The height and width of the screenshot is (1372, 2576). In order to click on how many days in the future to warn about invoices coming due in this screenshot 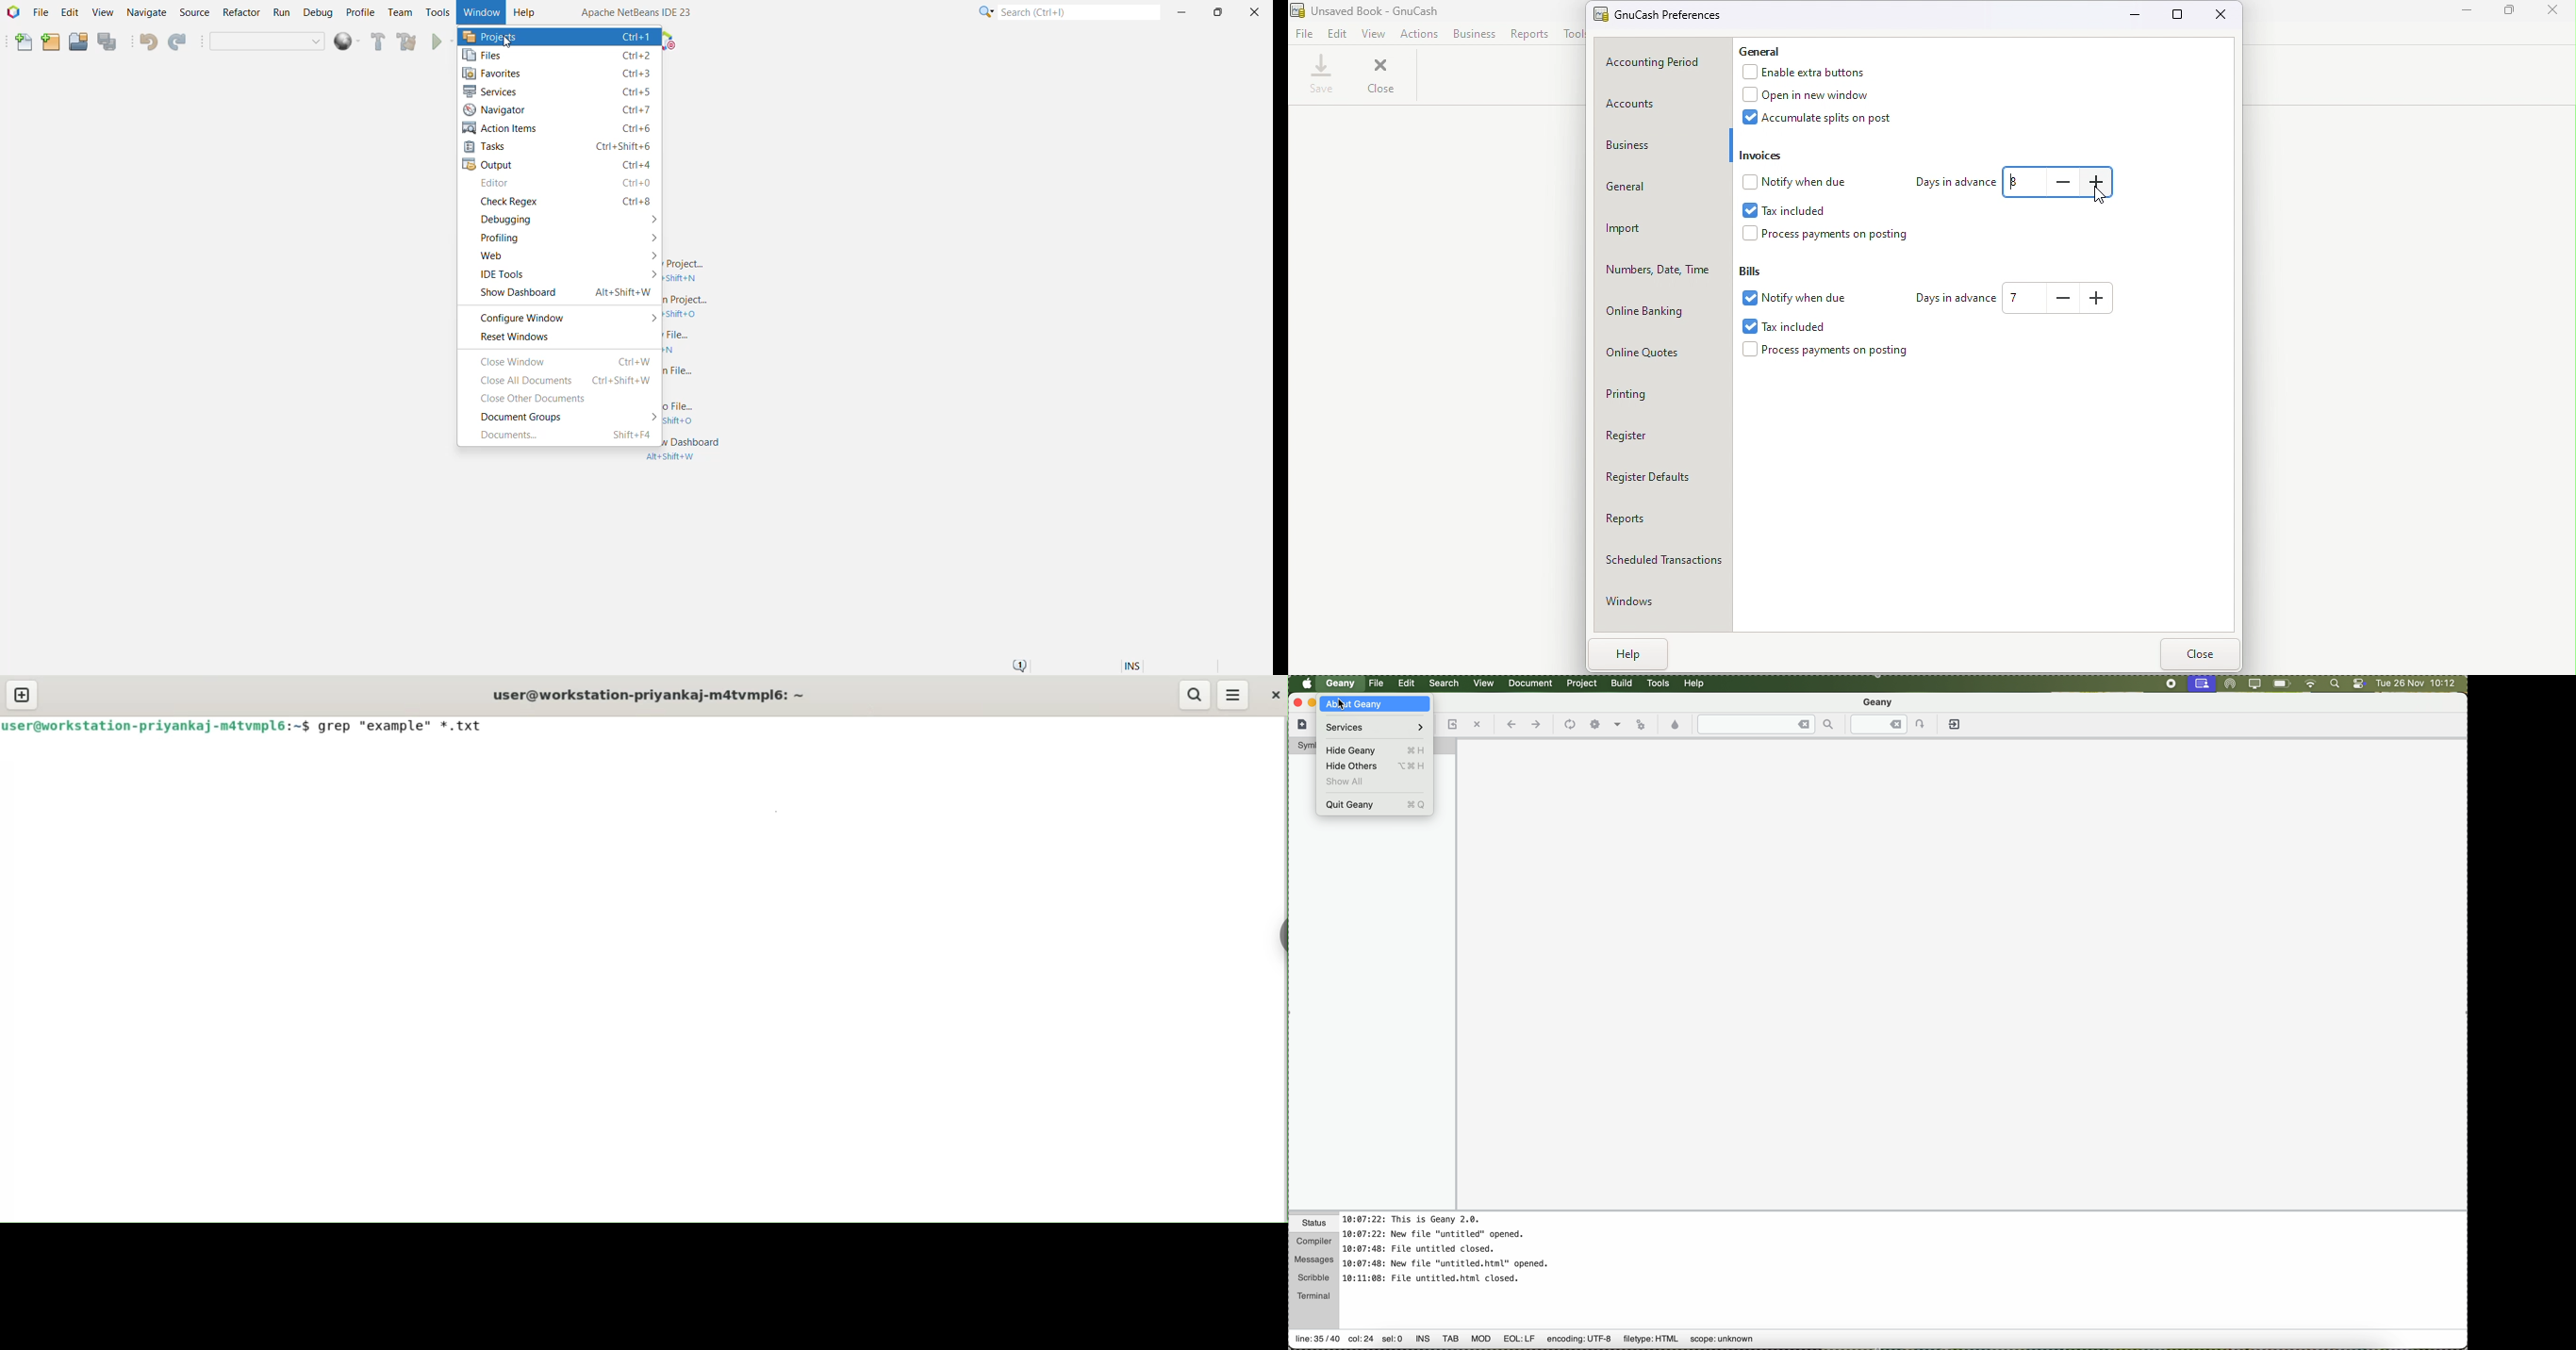, I will do `click(2099, 182)`.